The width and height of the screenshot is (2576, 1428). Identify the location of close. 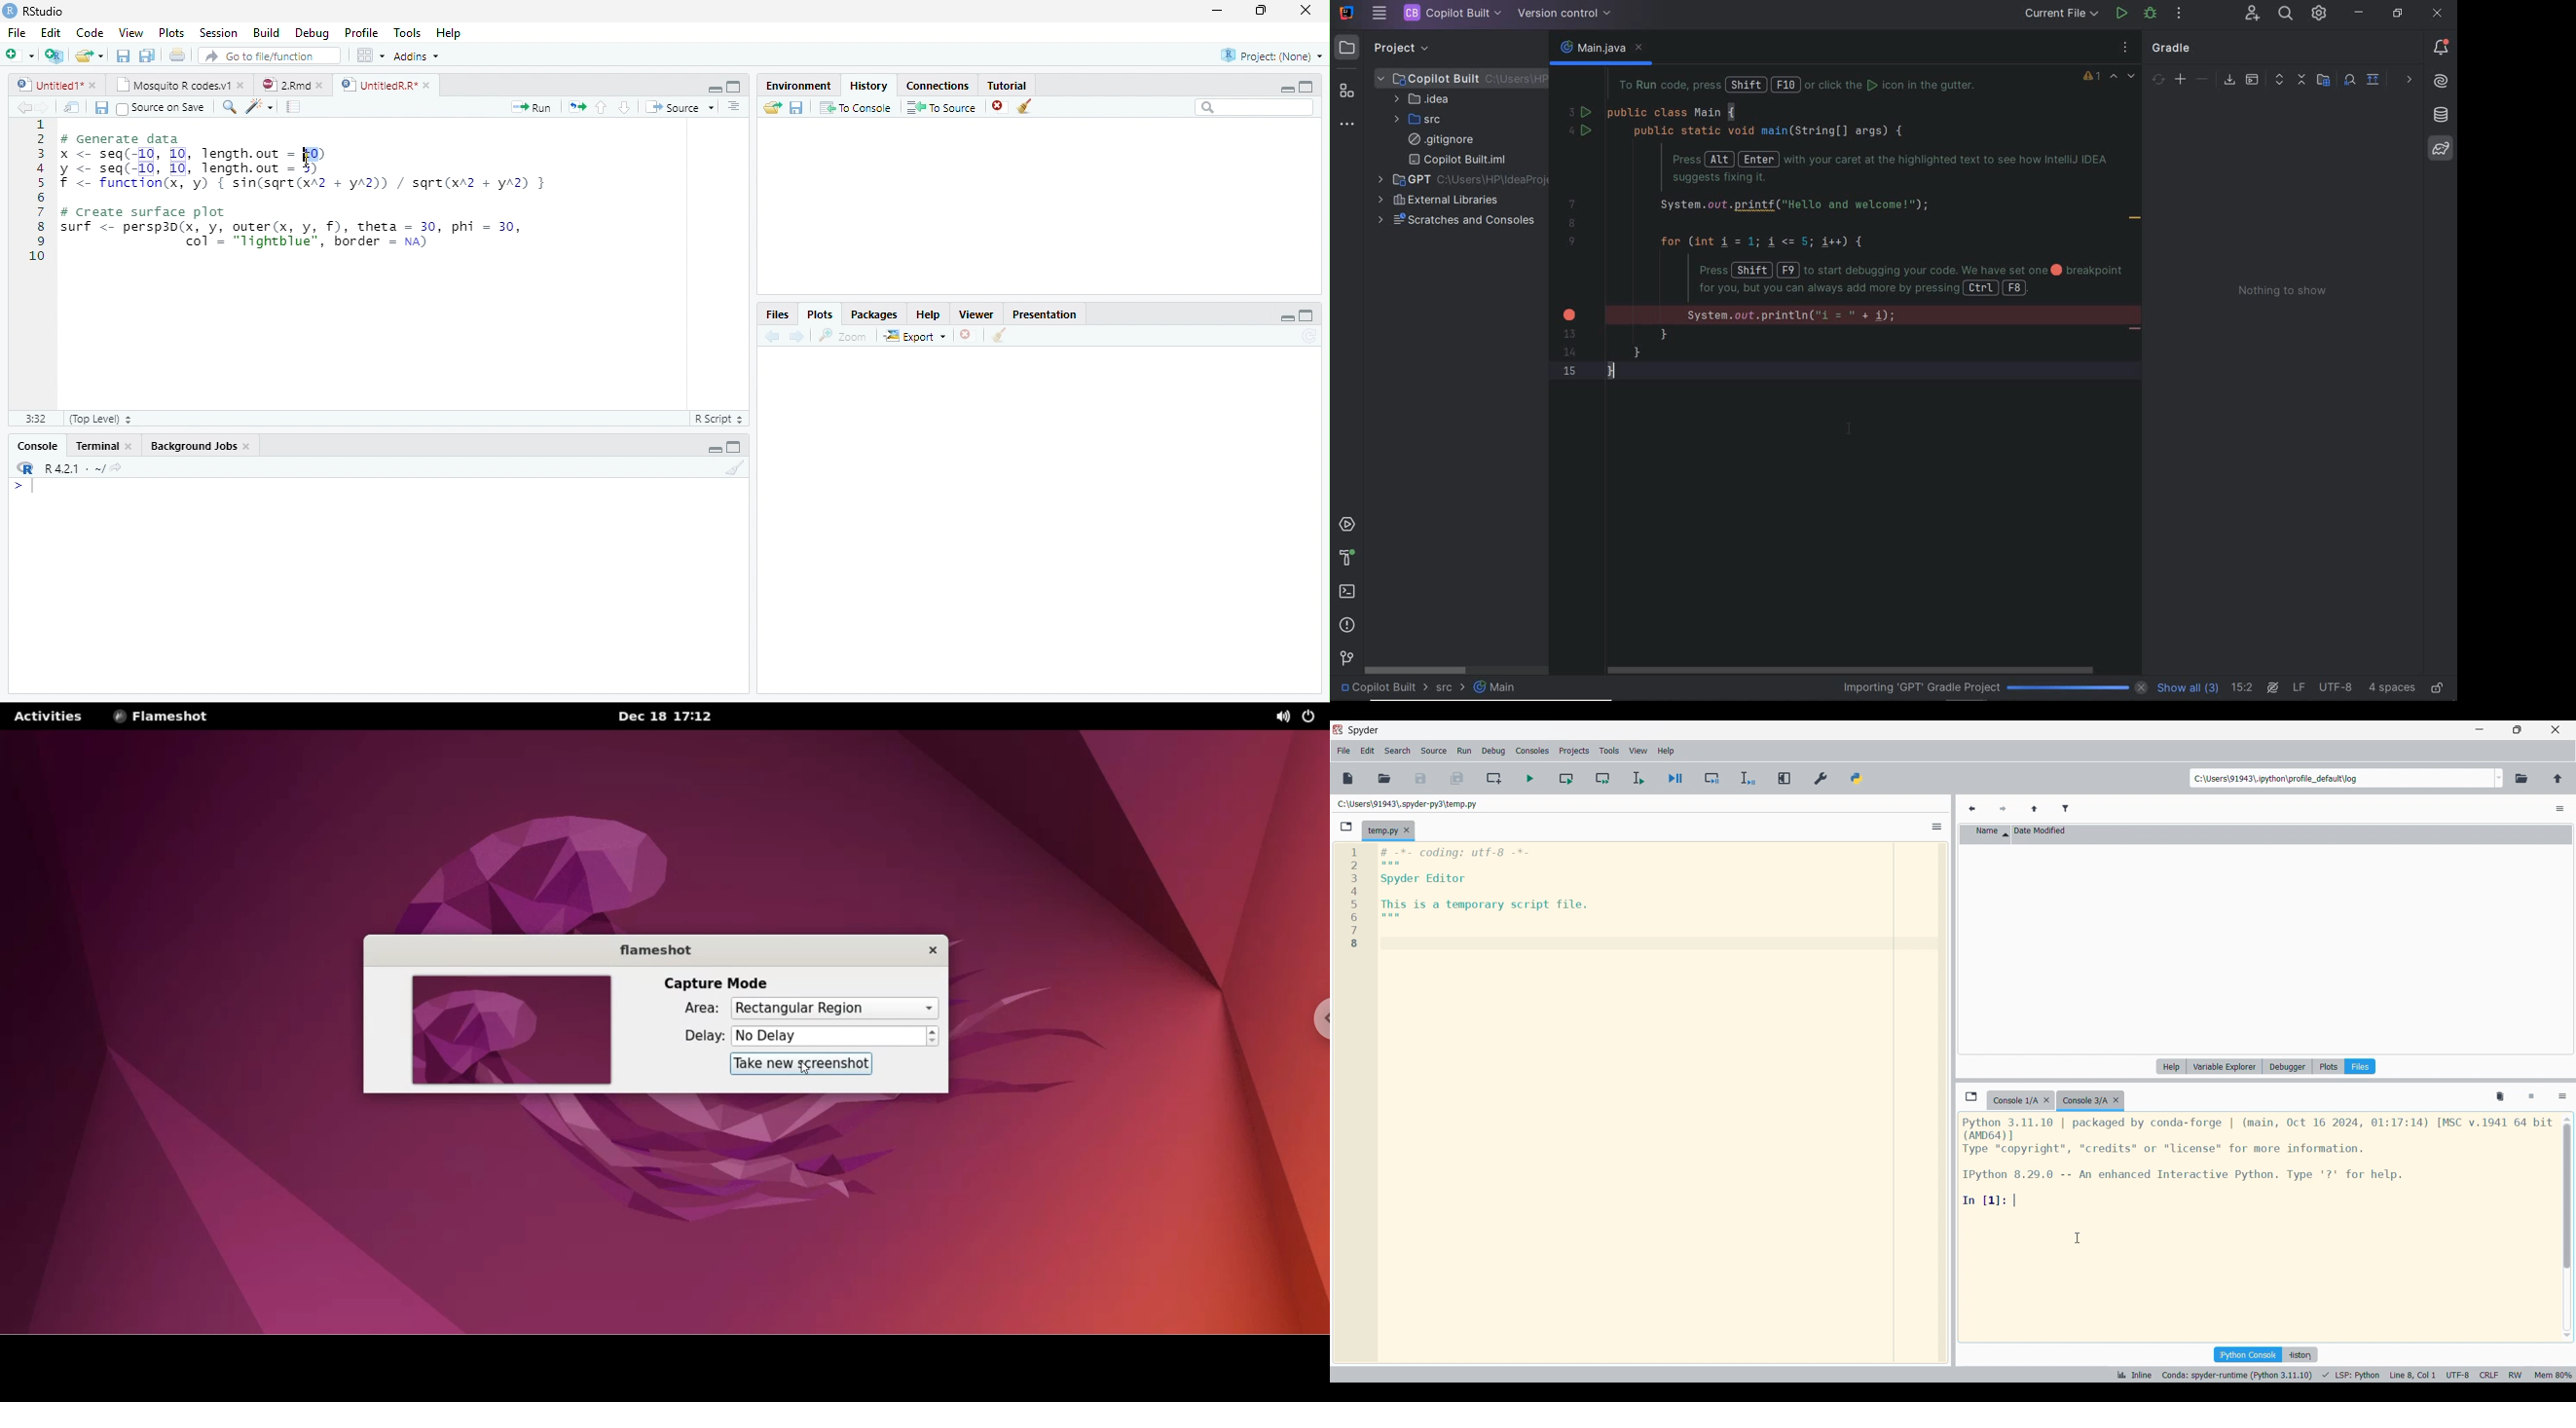
(241, 85).